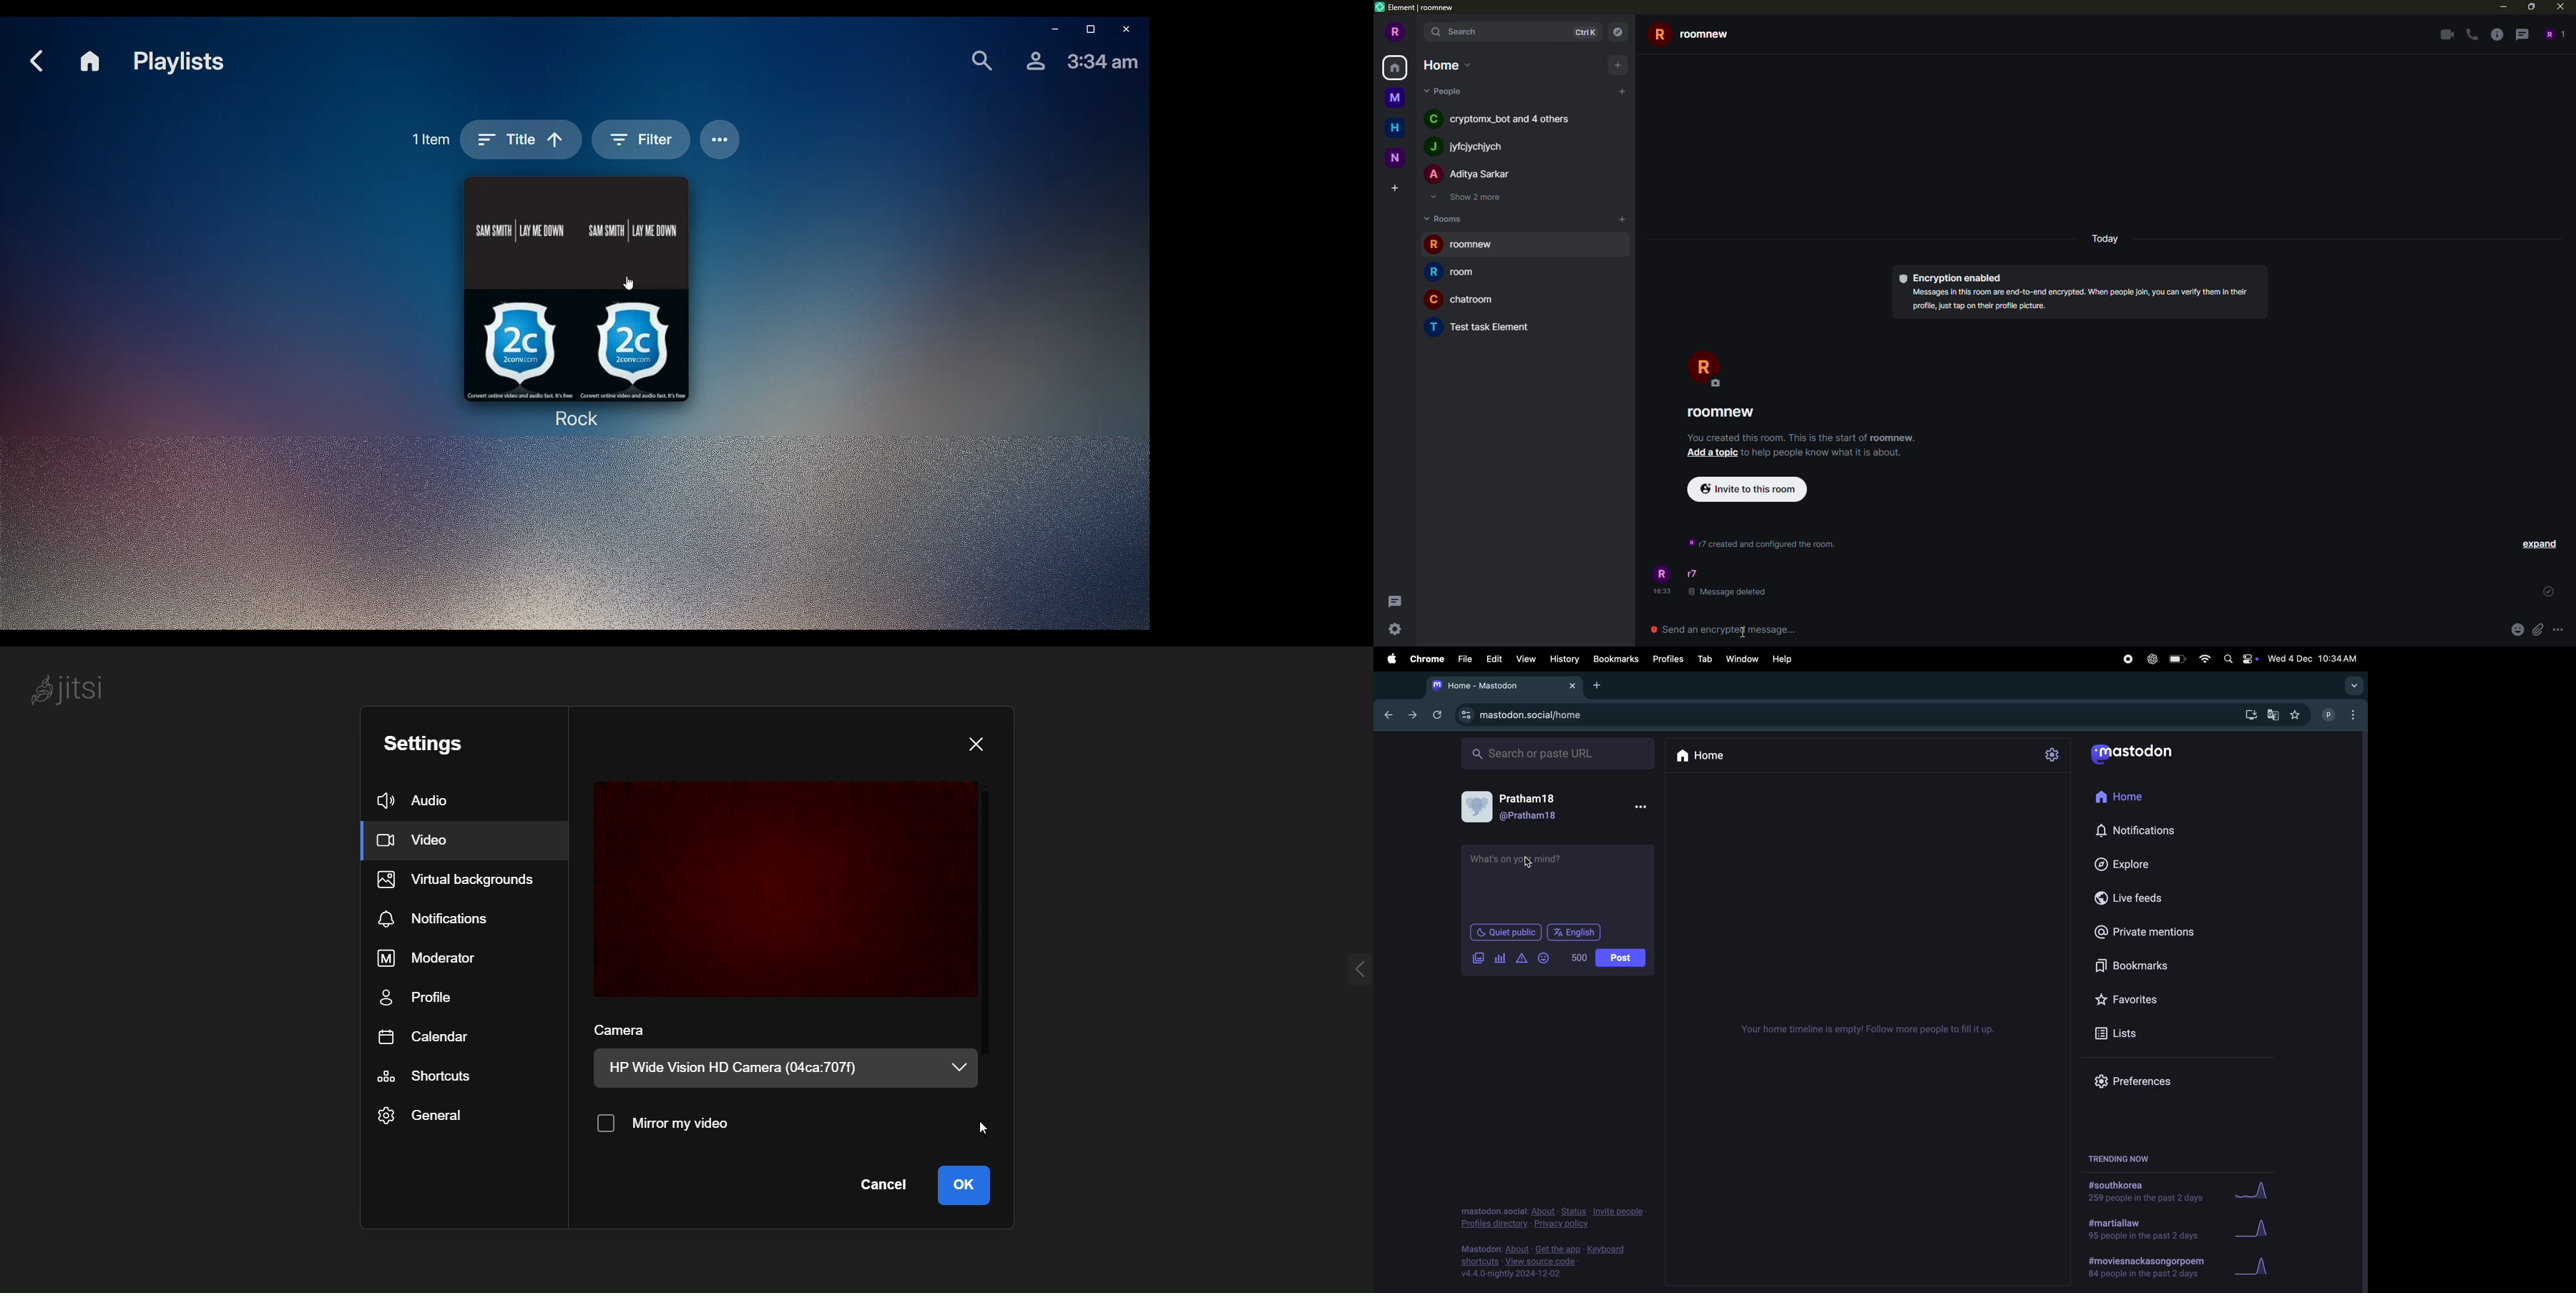 Image resolution: width=2576 pixels, height=1316 pixels. Describe the element at coordinates (2142, 1267) in the screenshot. I see `#movieandpoem` at that location.